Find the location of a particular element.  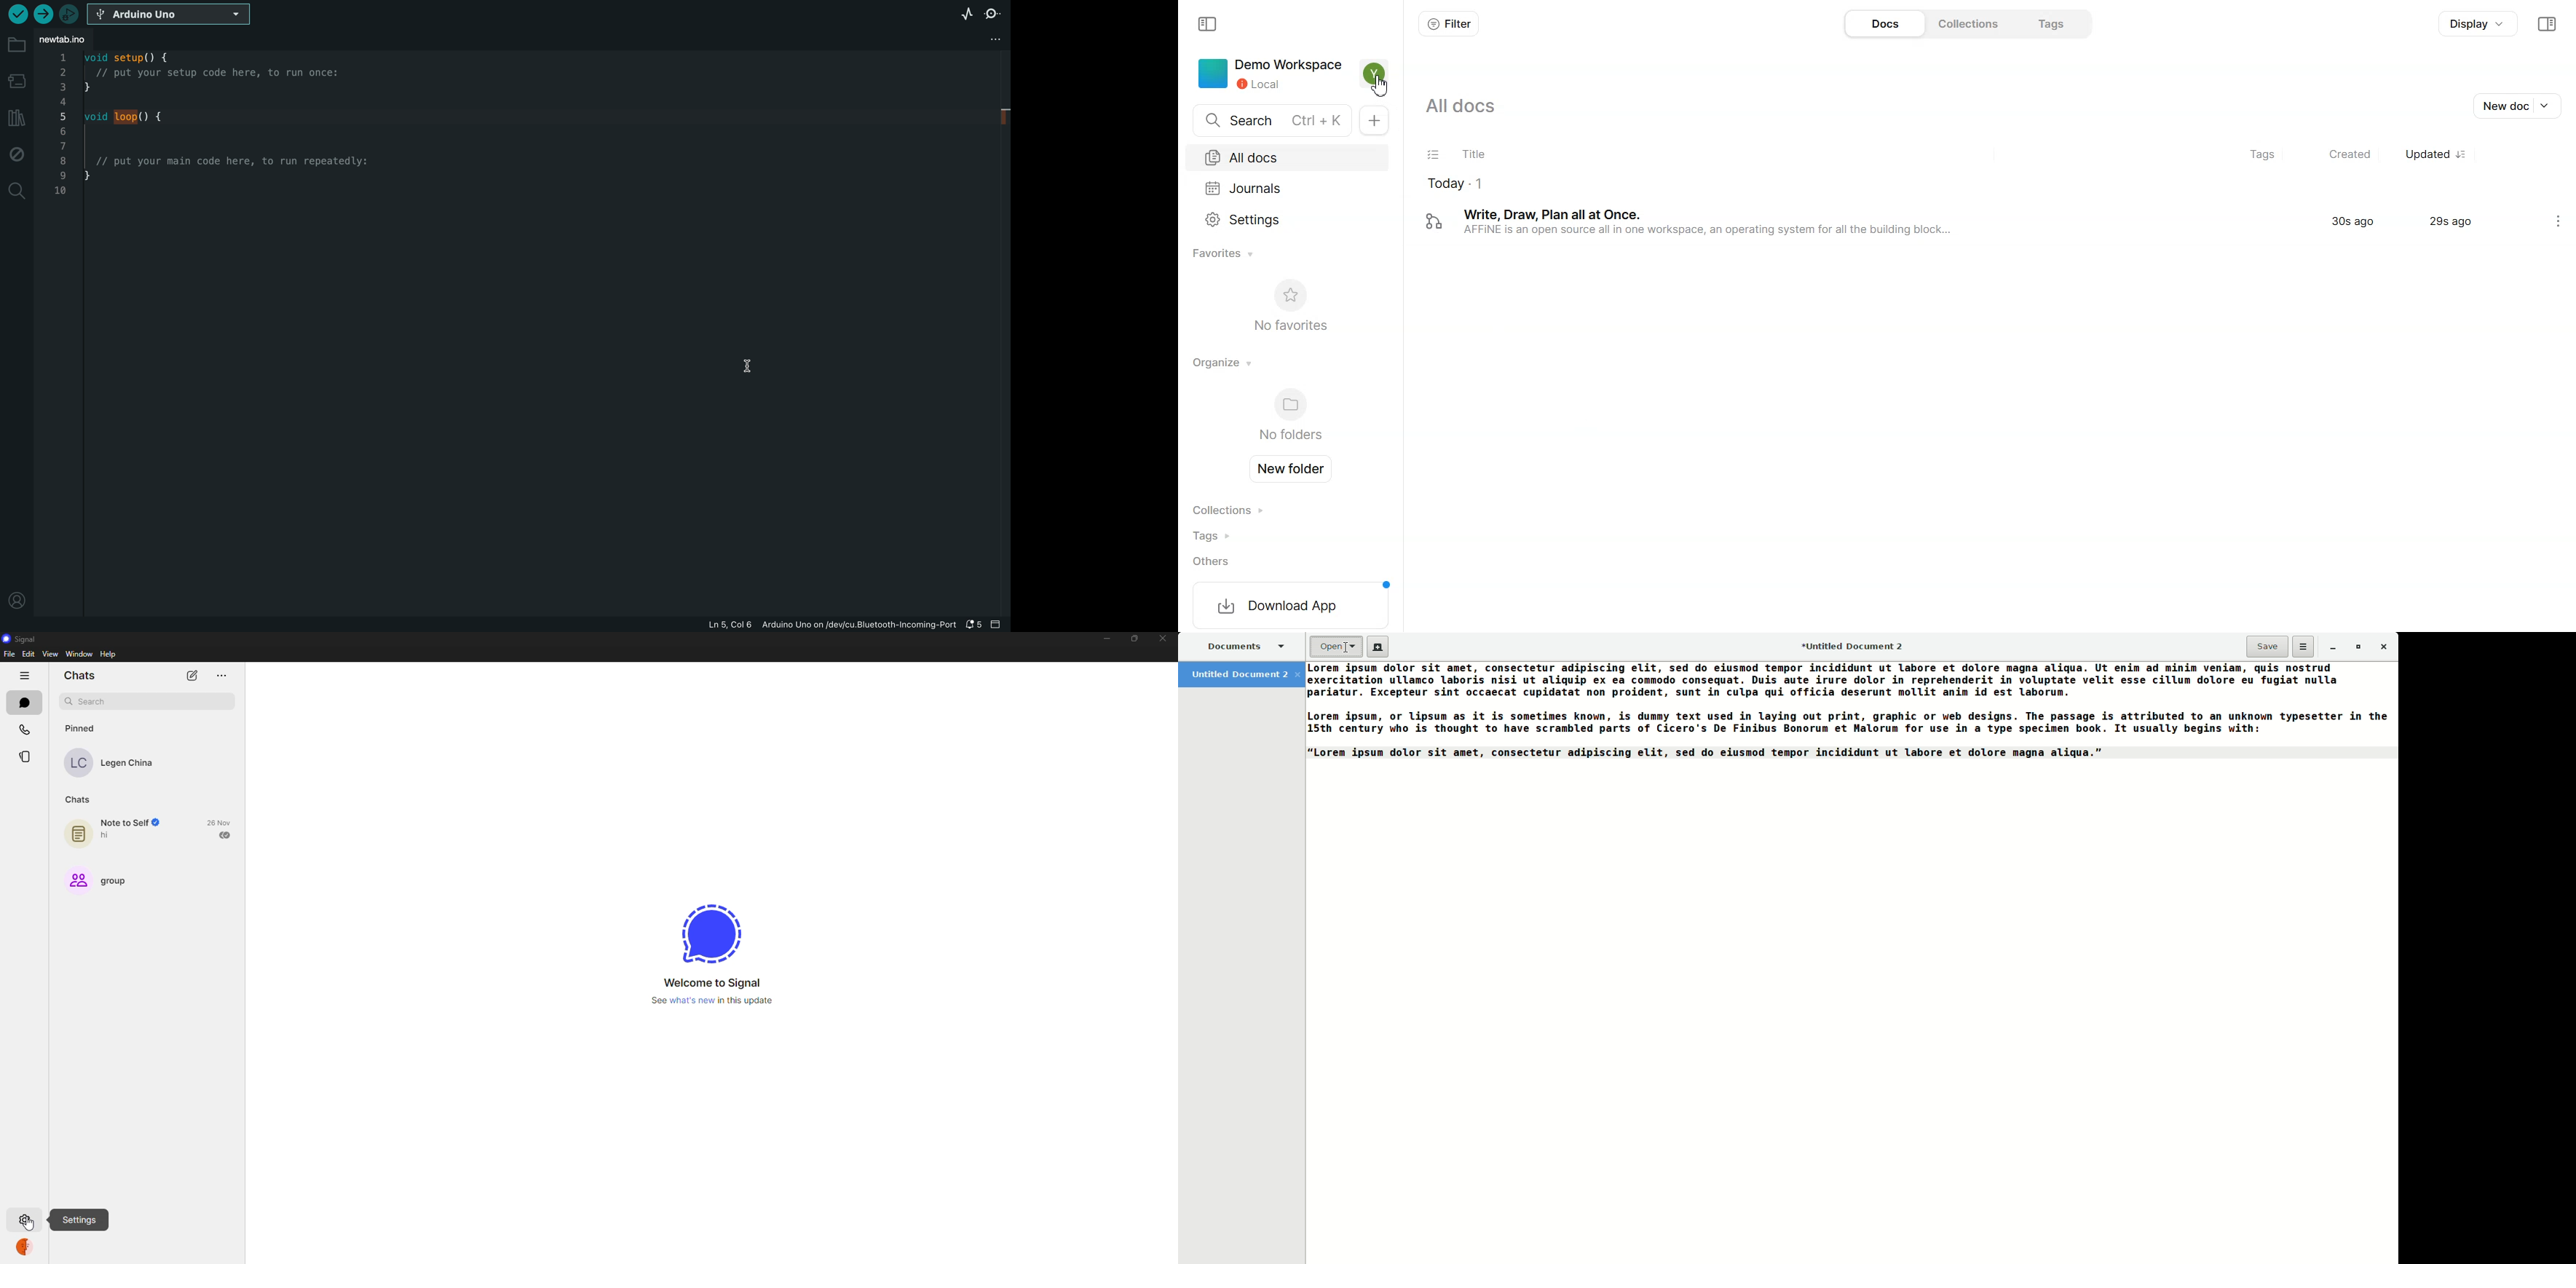

Tags is located at coordinates (1234, 536).